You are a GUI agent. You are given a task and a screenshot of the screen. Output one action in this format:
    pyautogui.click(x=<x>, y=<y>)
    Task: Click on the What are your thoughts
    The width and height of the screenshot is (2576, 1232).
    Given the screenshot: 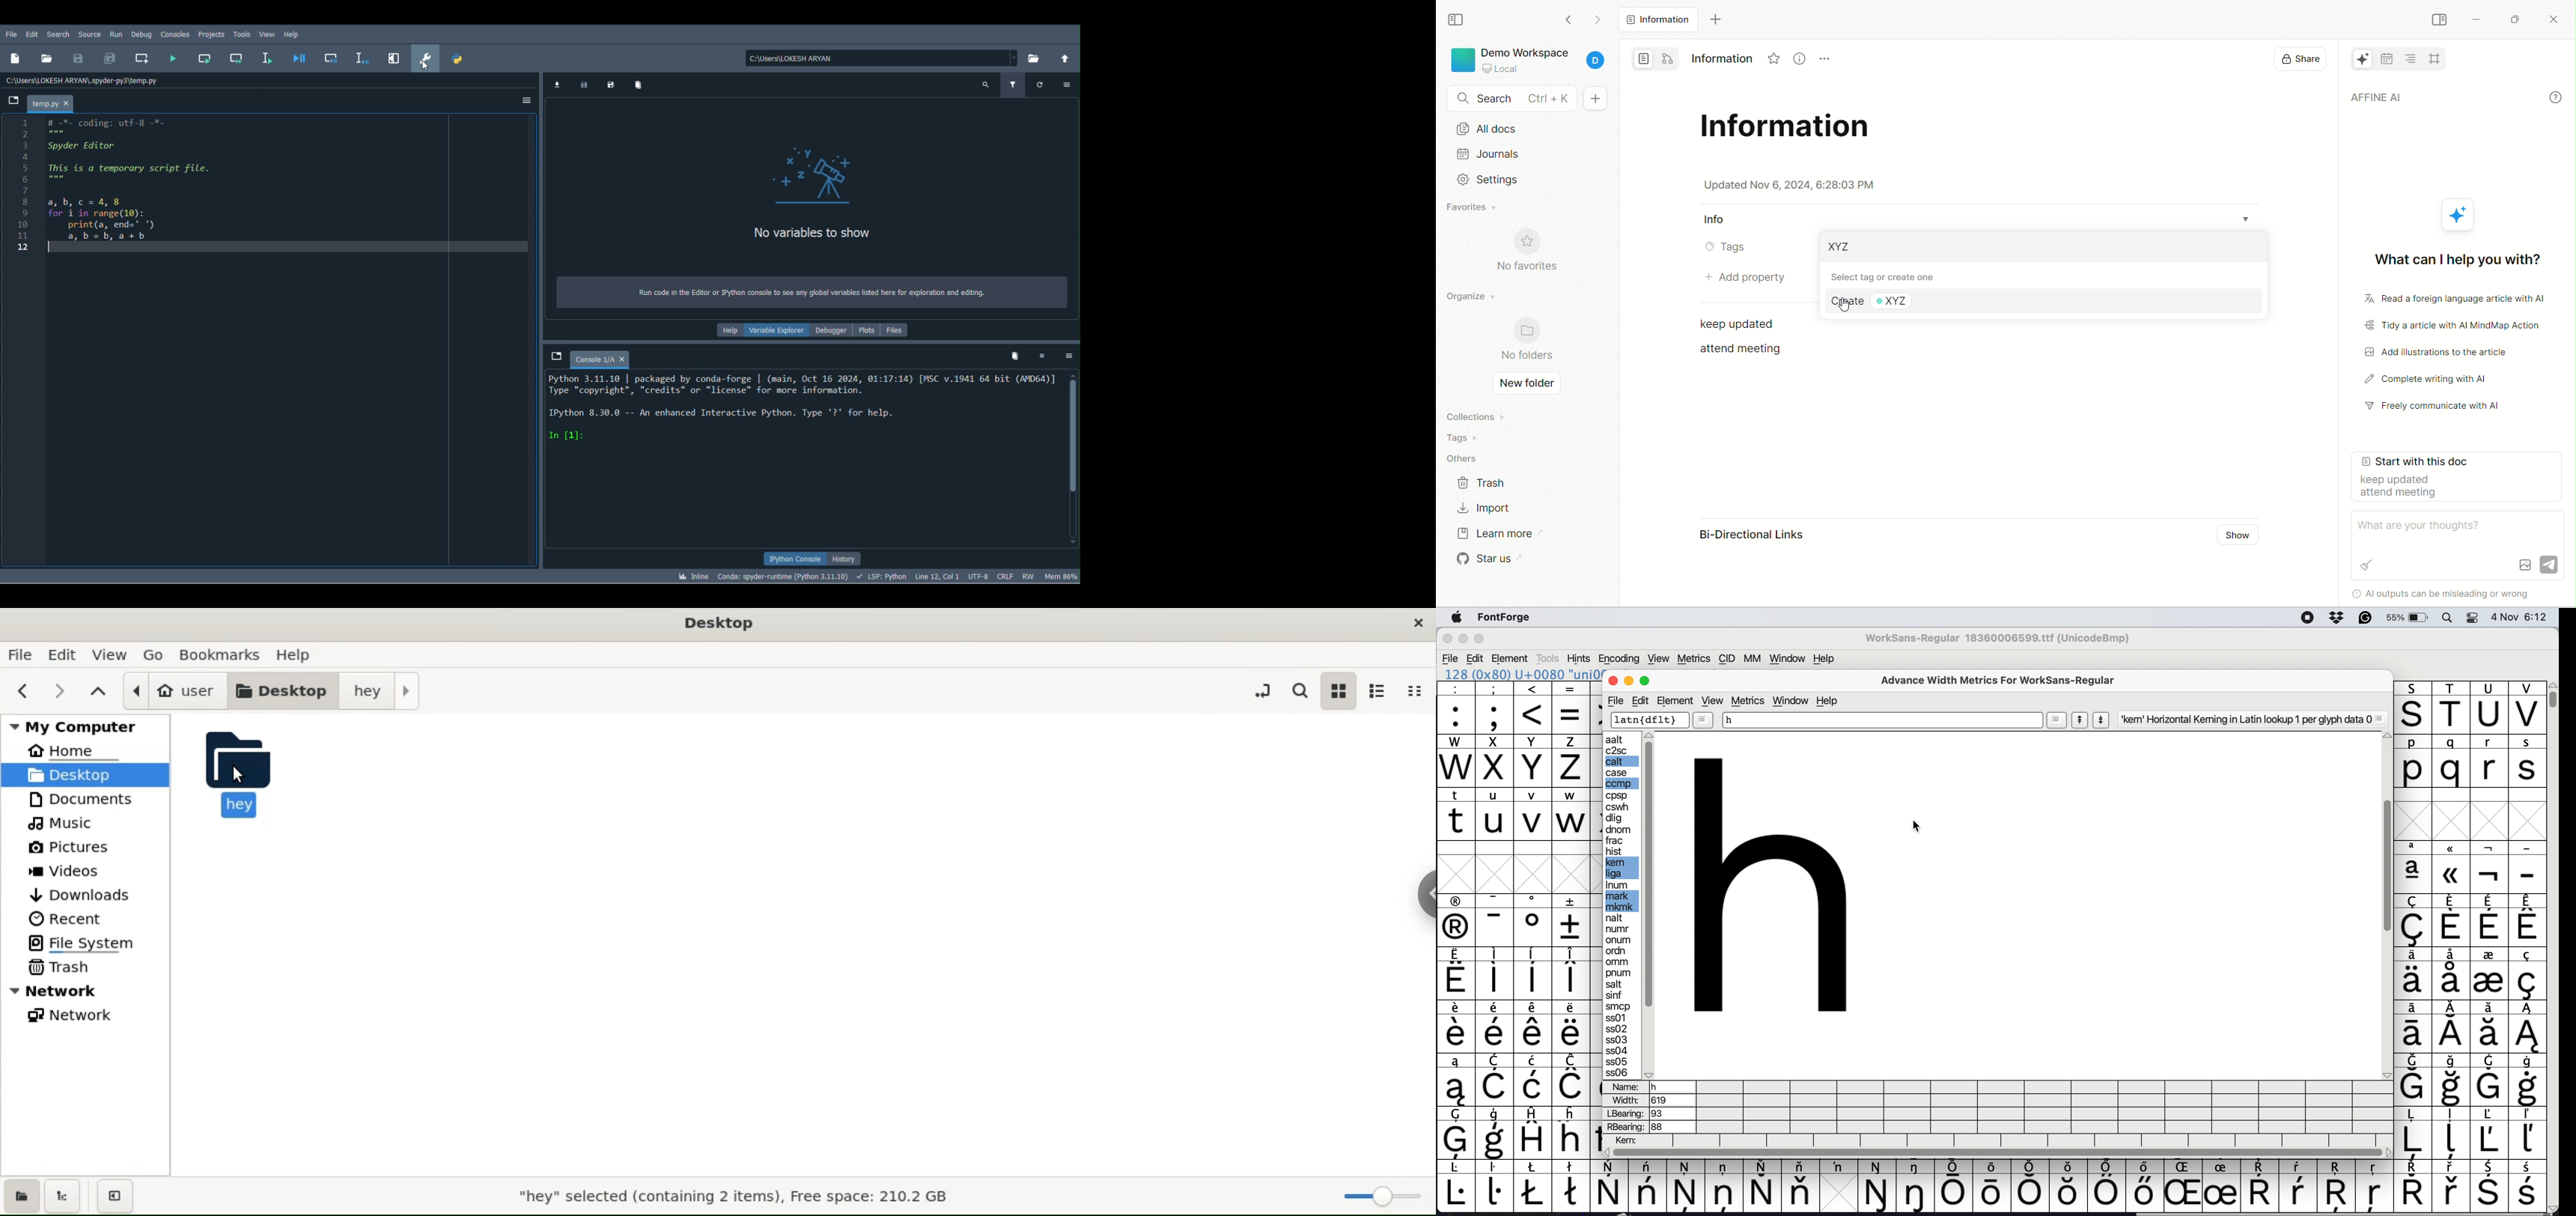 What is the action you would take?
    pyautogui.click(x=2424, y=525)
    